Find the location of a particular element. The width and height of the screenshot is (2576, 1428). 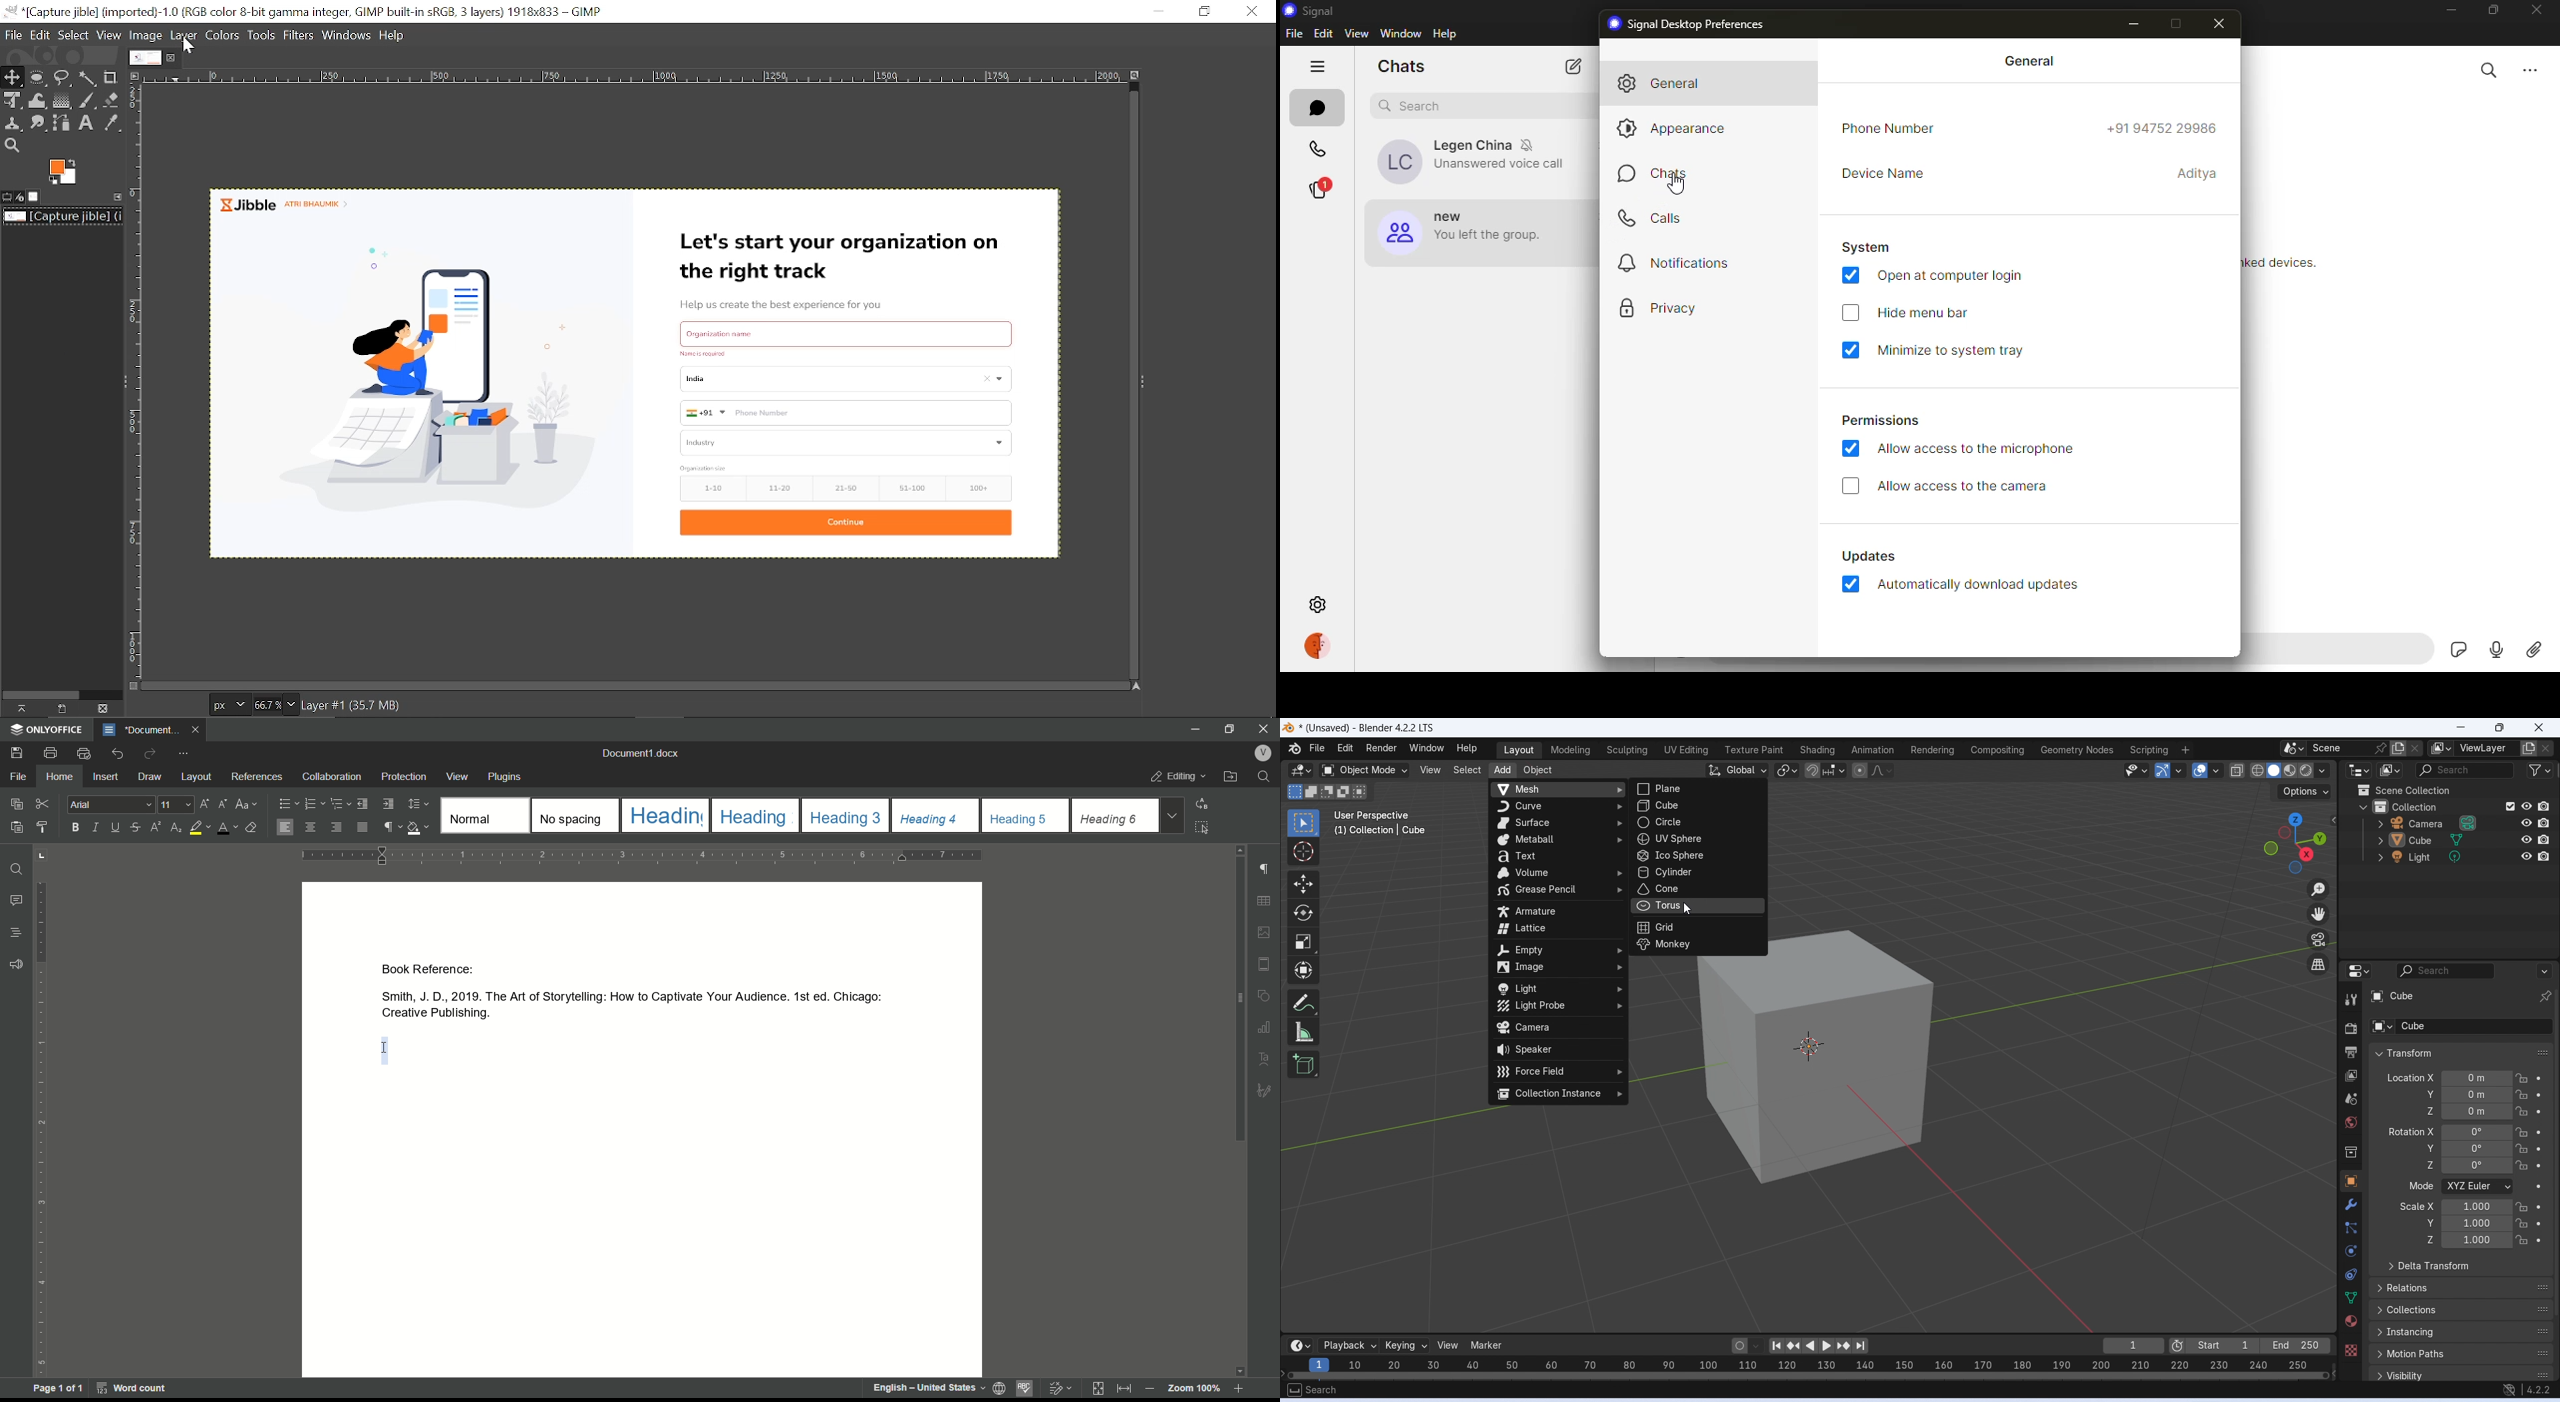

strikethrough is located at coordinates (135, 828).